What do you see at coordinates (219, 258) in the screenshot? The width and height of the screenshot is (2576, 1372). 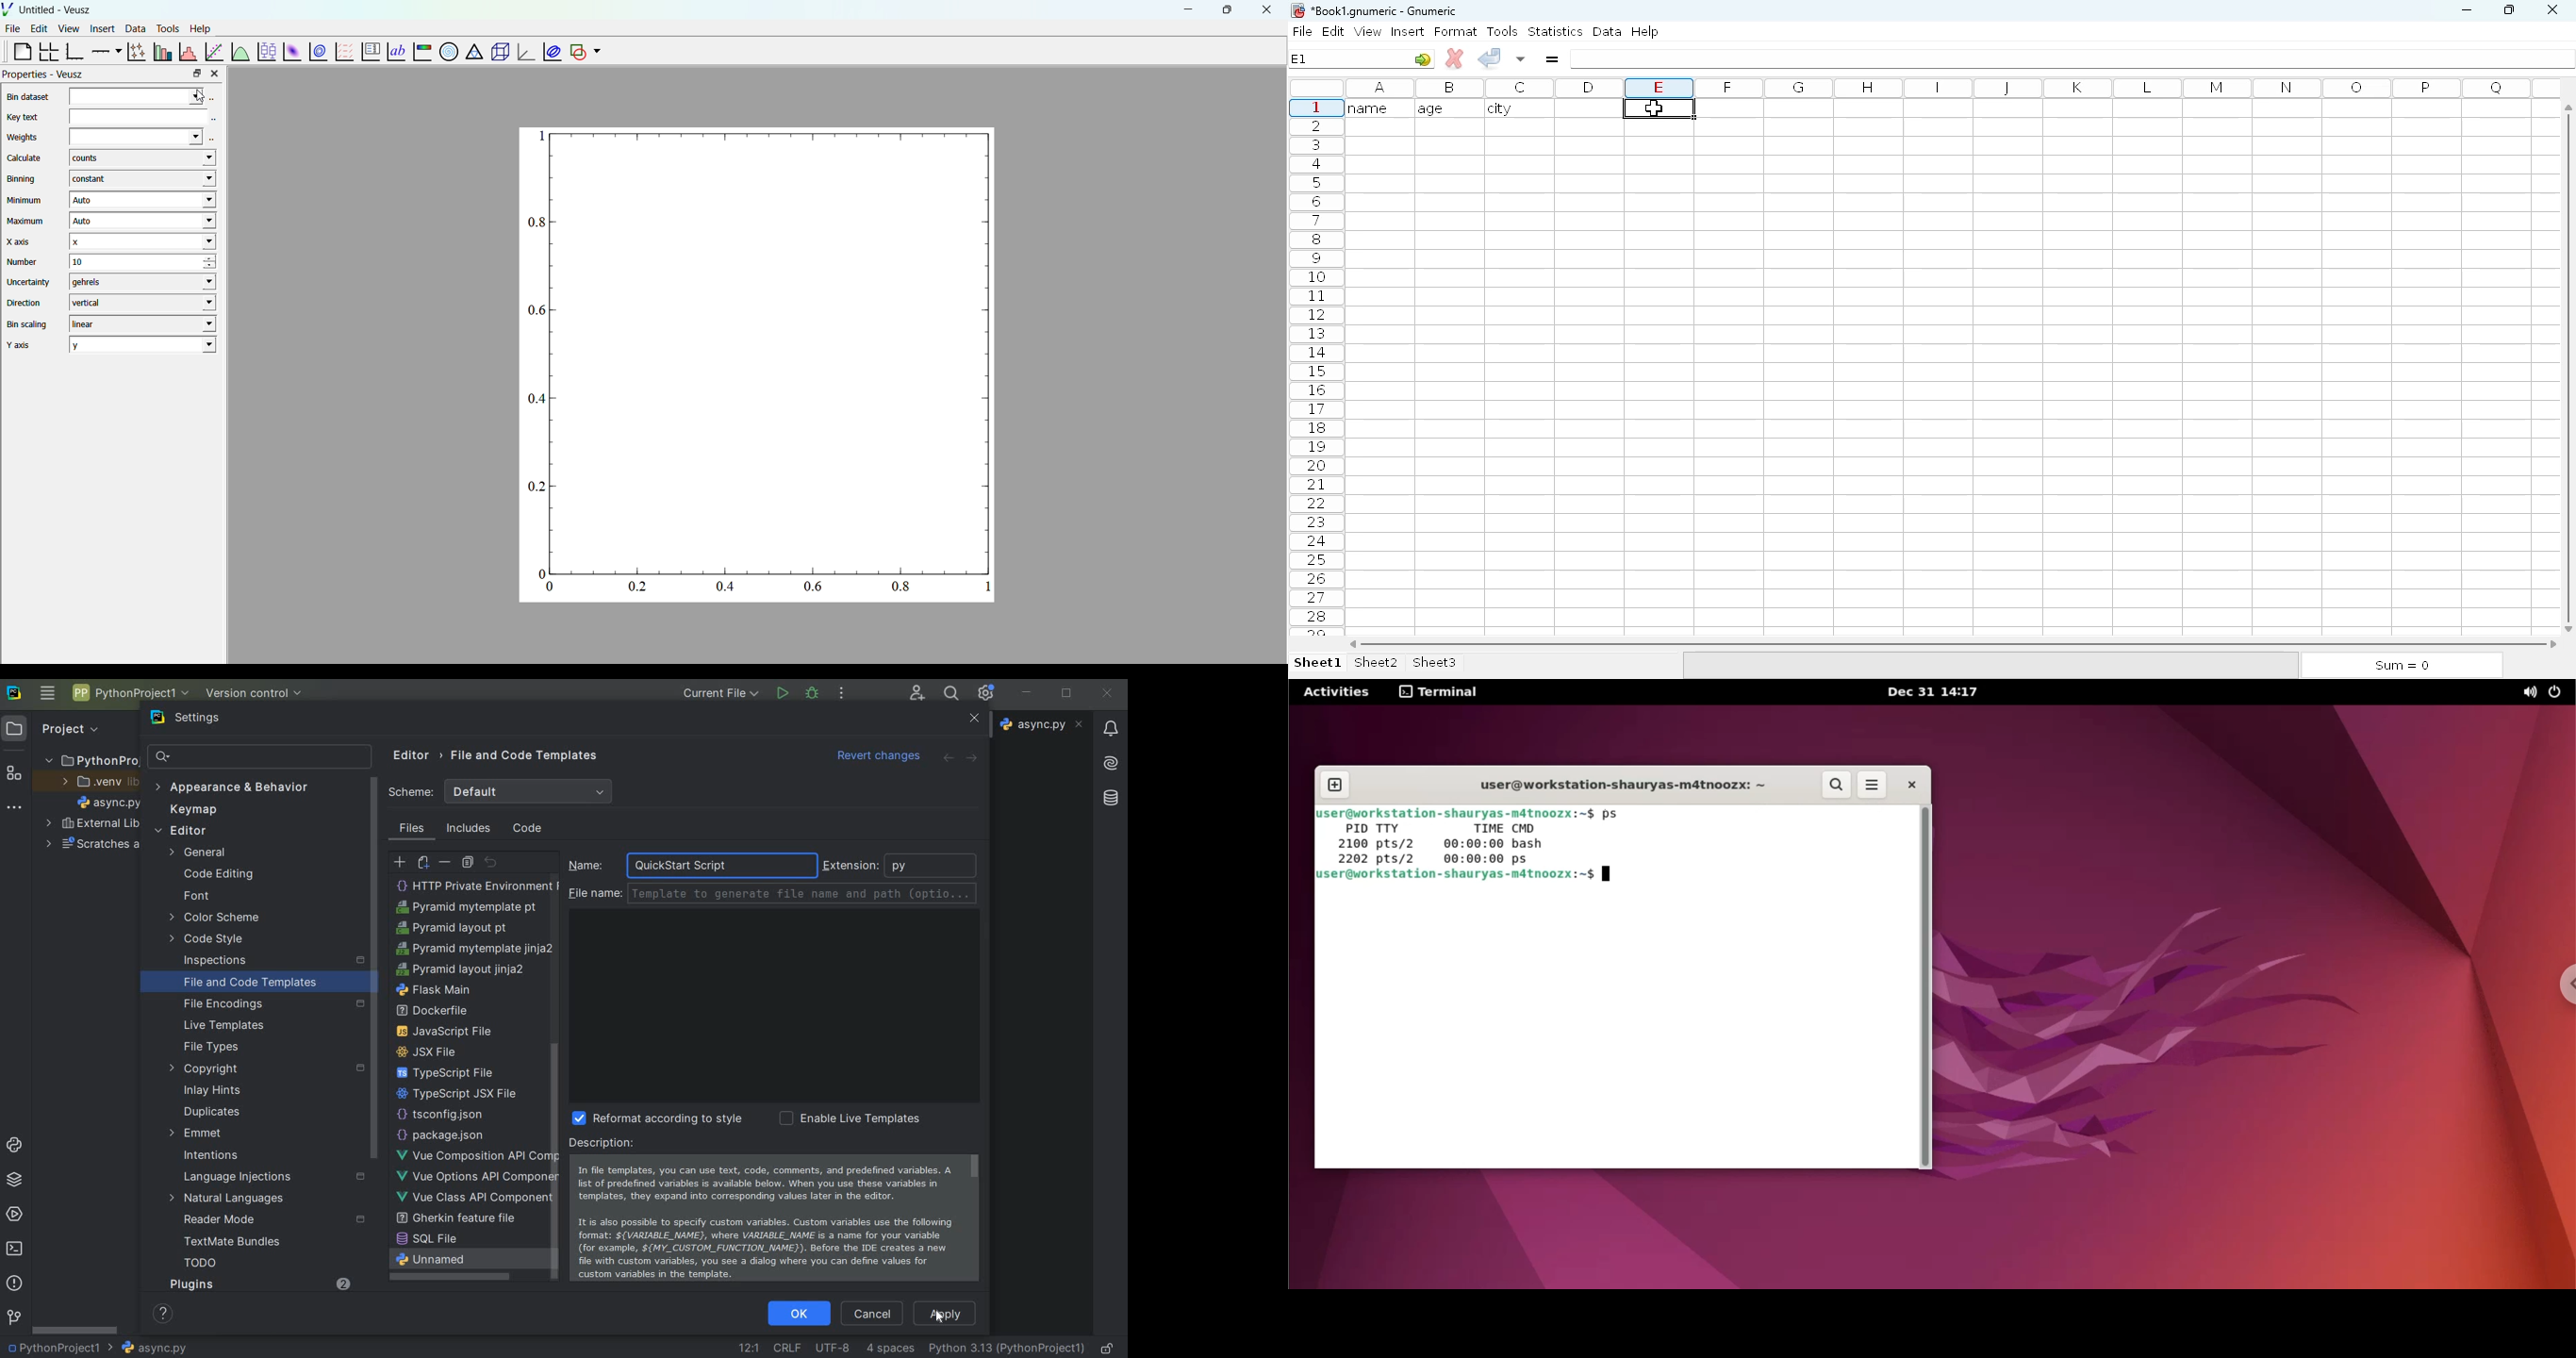 I see `increase number` at bounding box center [219, 258].